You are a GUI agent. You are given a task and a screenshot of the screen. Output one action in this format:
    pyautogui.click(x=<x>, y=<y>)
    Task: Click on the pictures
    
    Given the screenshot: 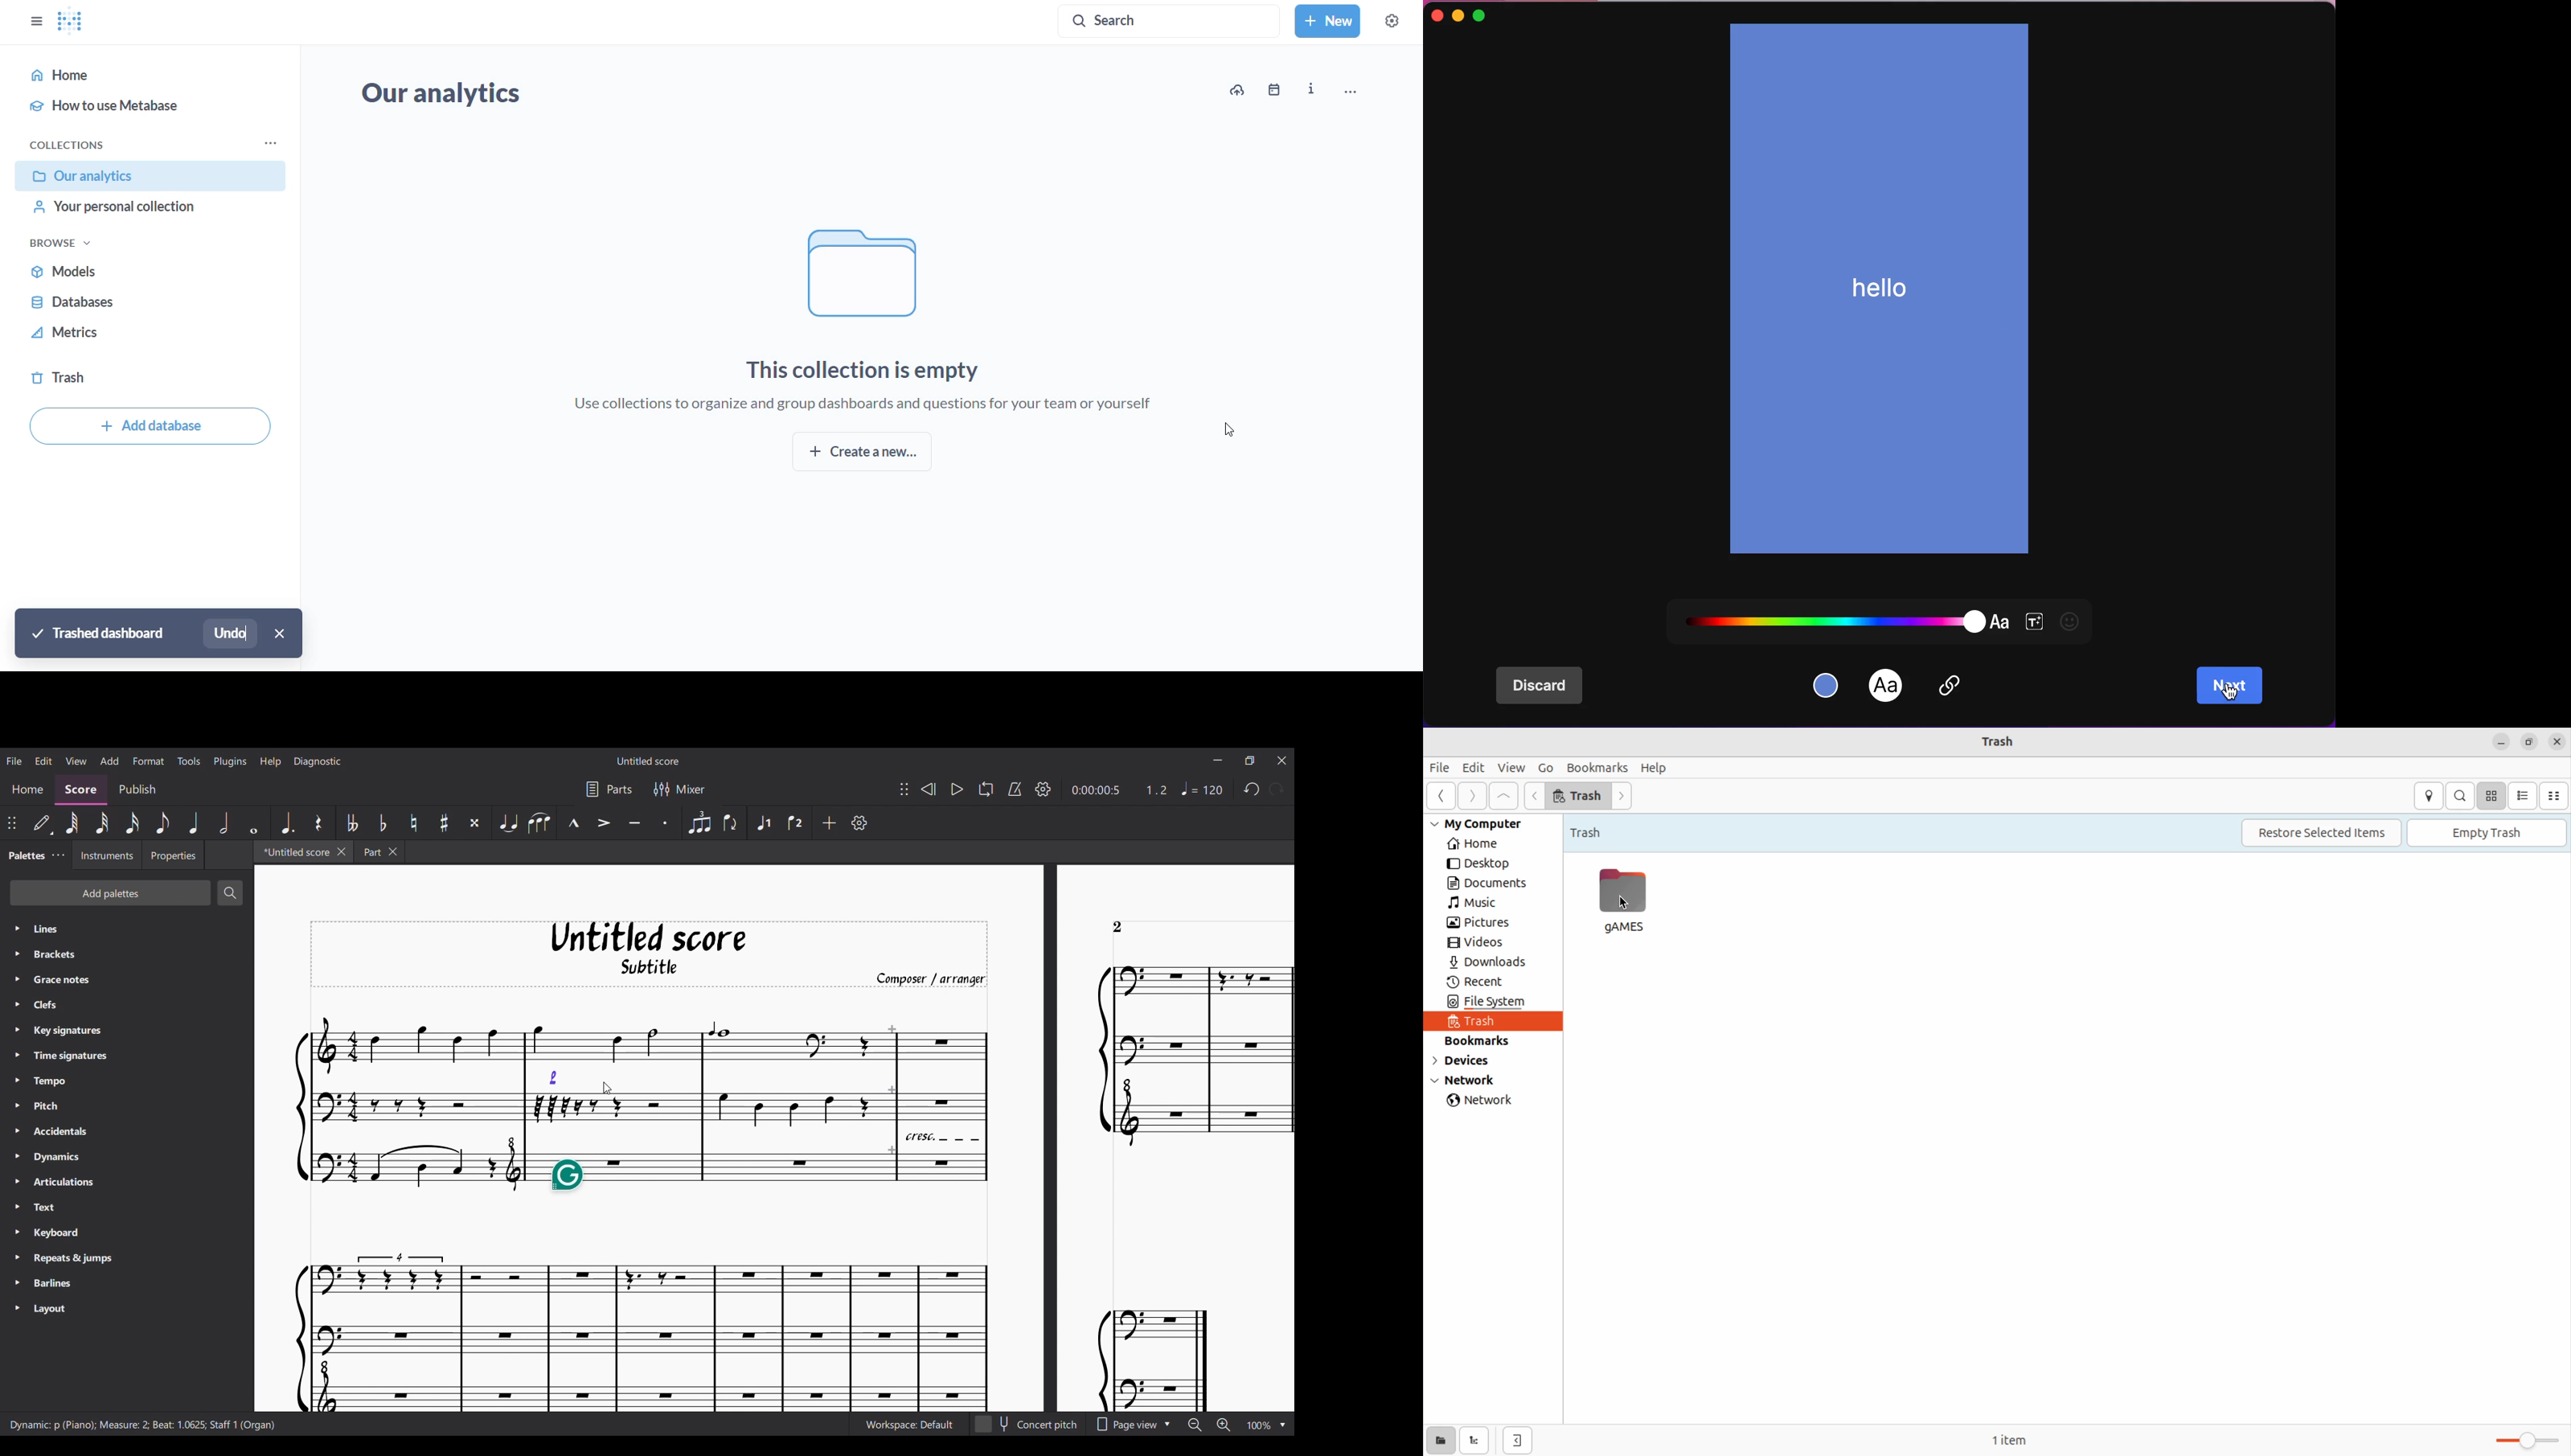 What is the action you would take?
    pyautogui.click(x=1482, y=923)
    